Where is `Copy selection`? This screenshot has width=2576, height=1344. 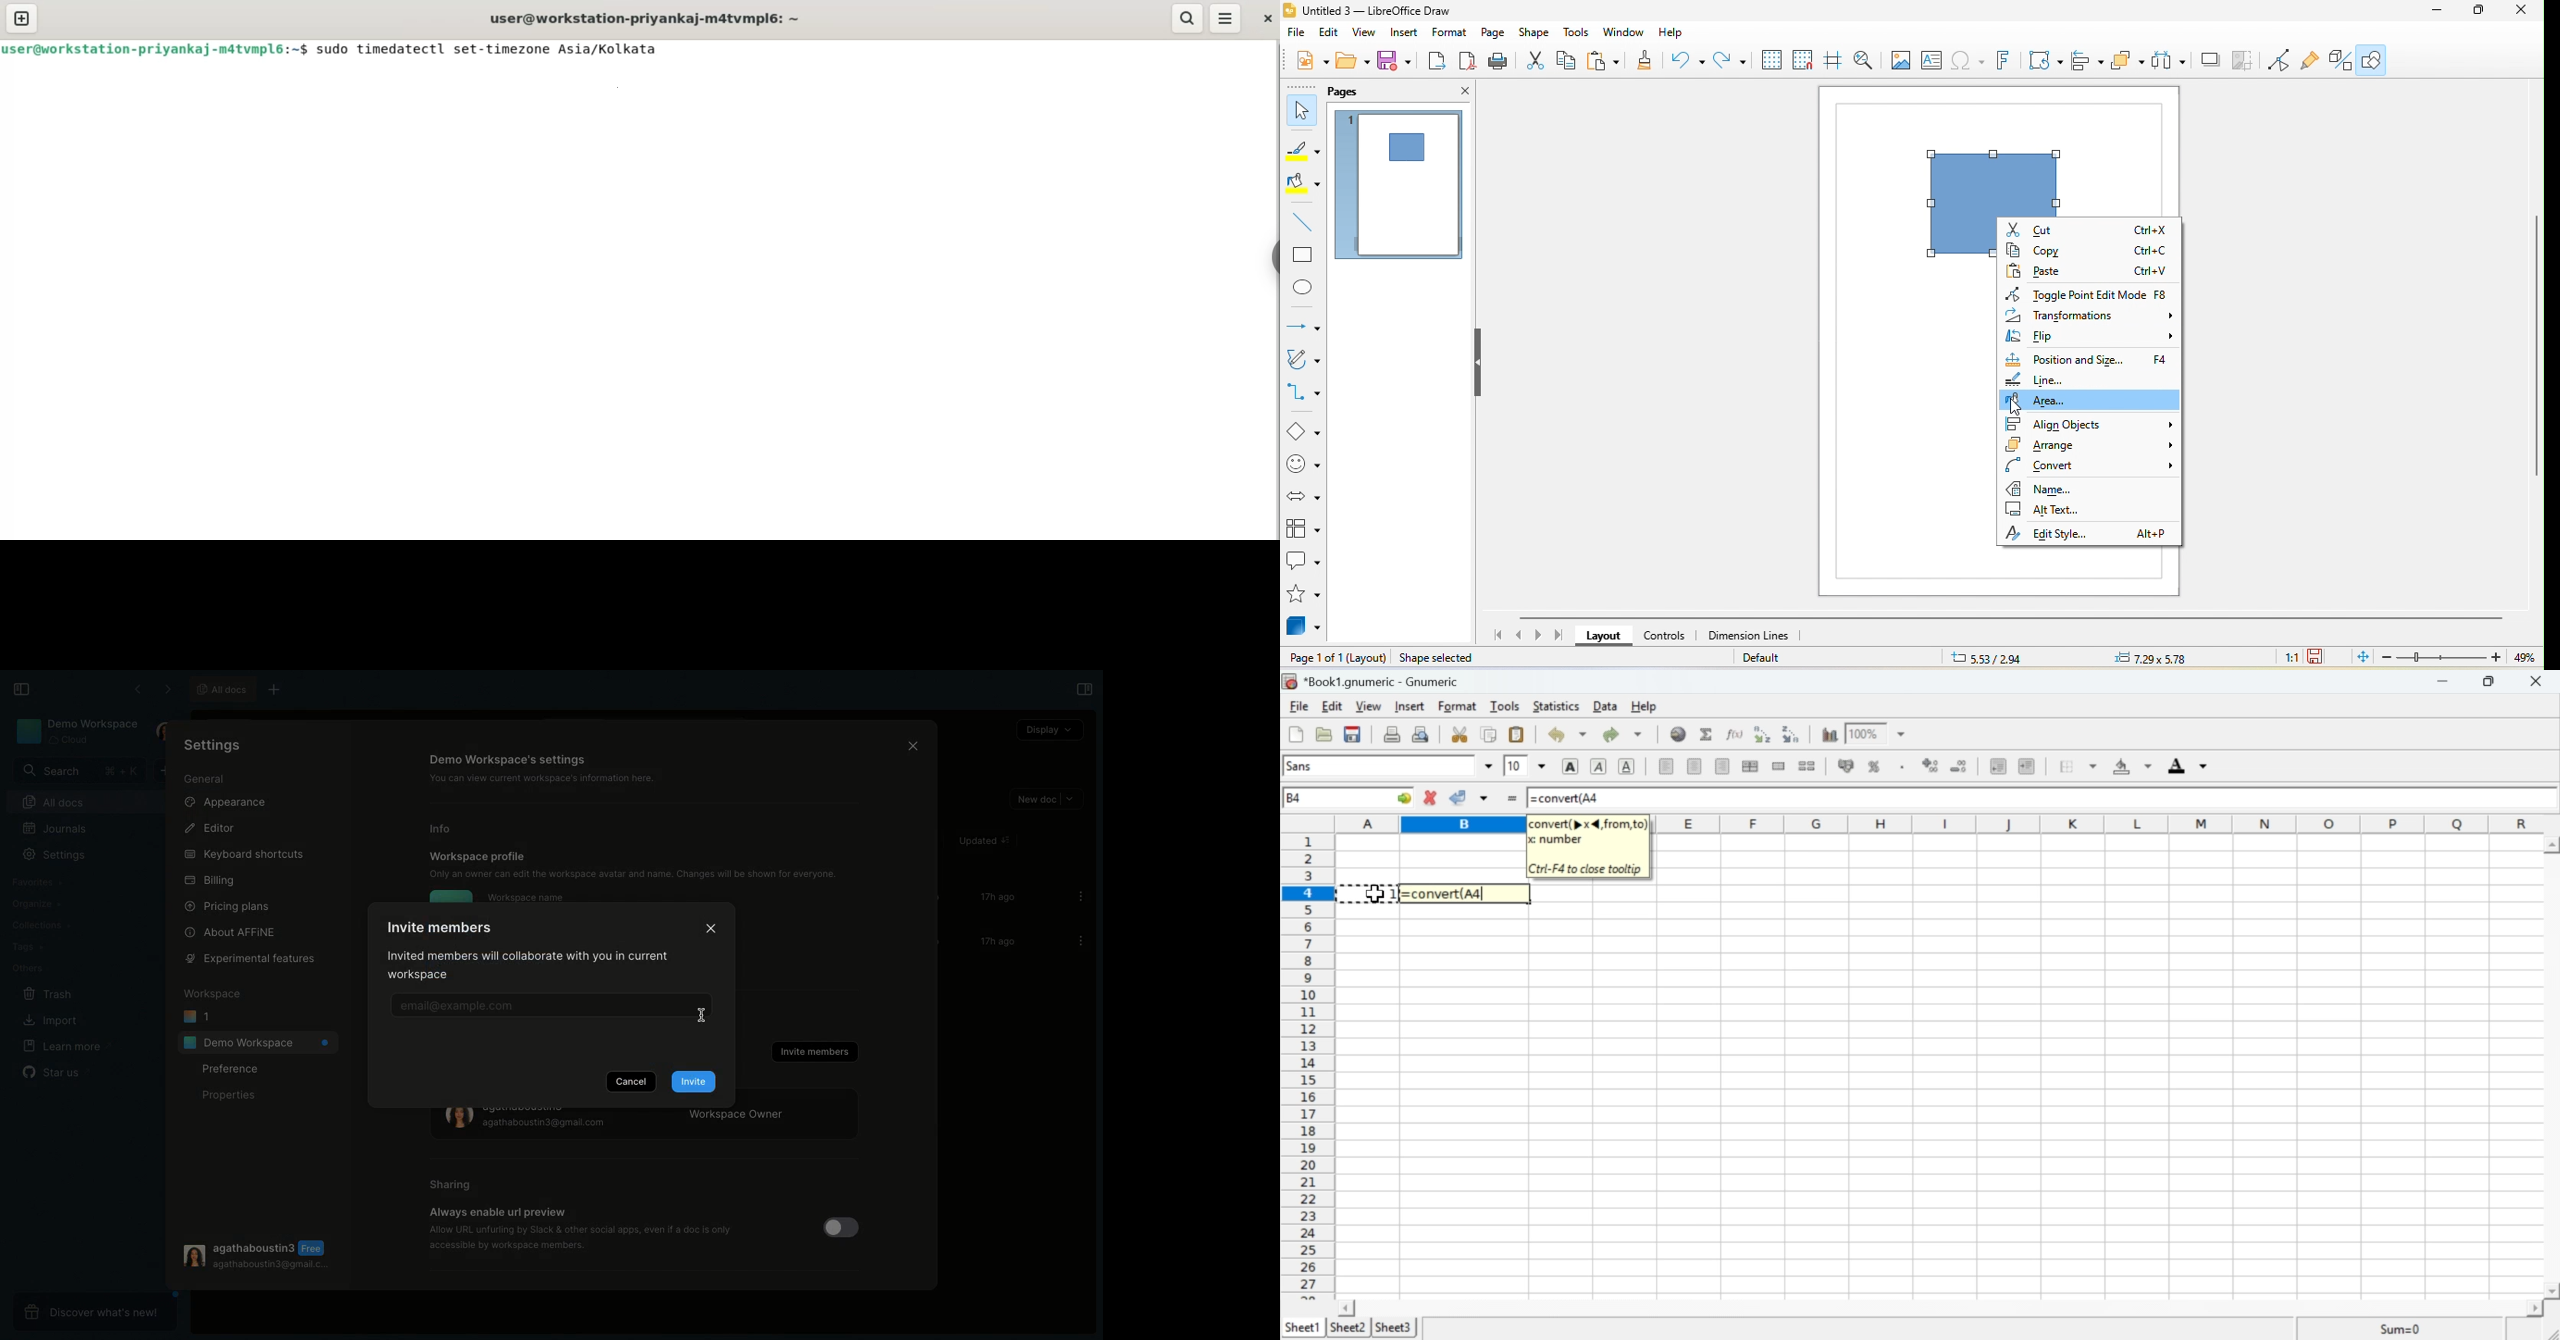 Copy selection is located at coordinates (1489, 733).